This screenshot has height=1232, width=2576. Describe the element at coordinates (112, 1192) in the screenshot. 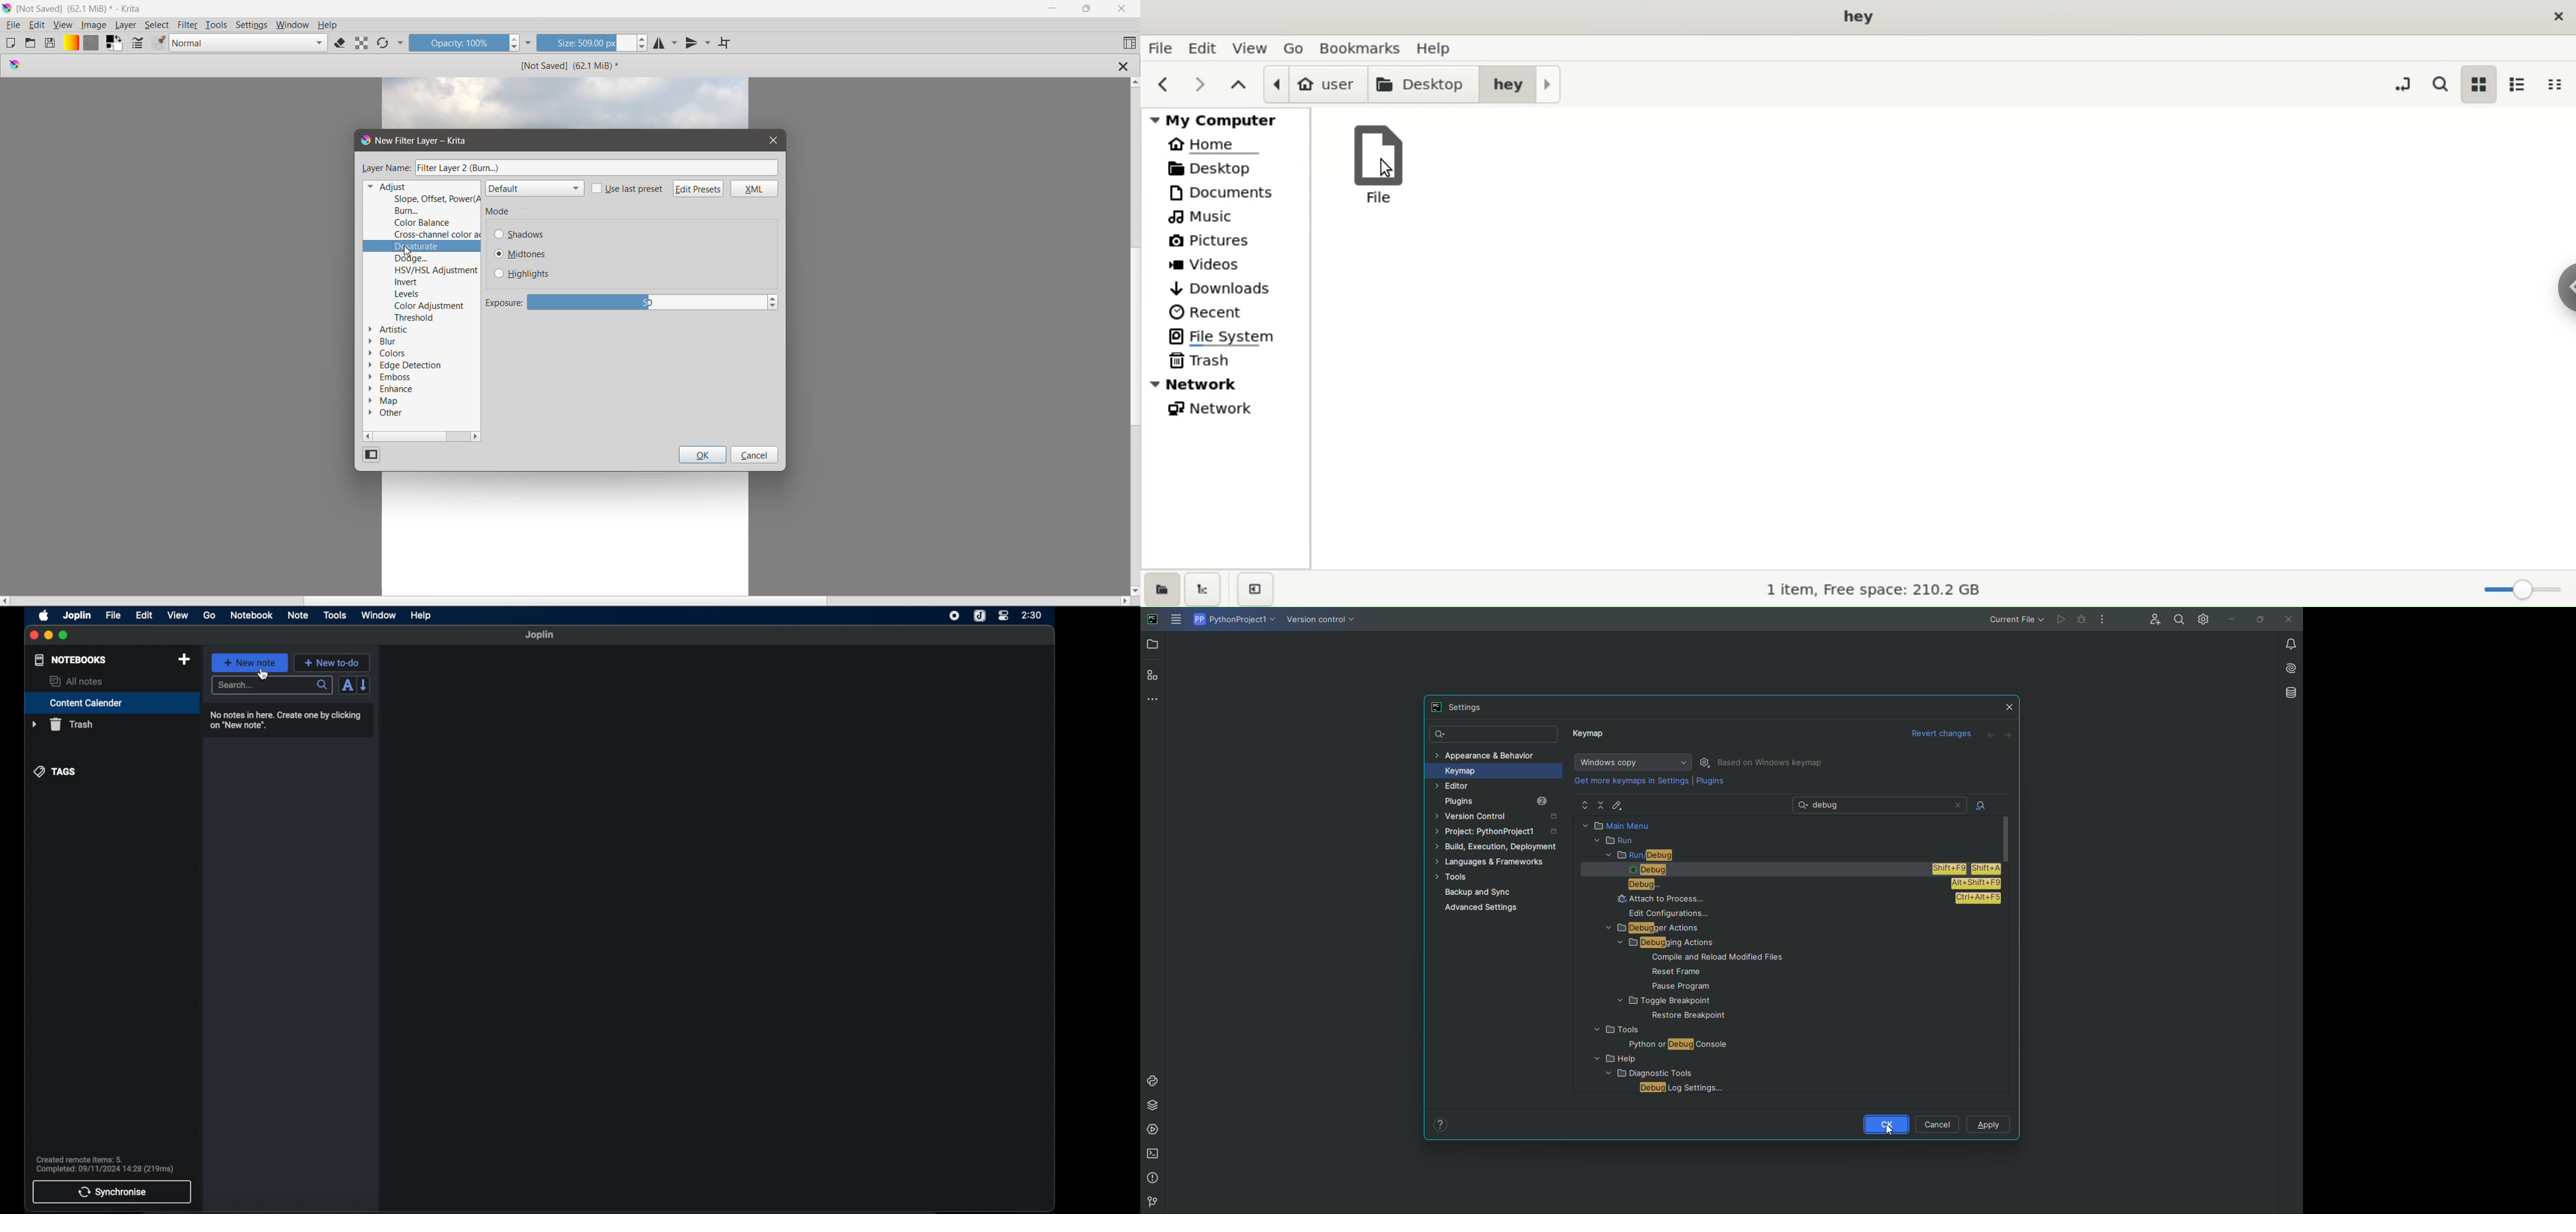

I see `synchronise` at that location.